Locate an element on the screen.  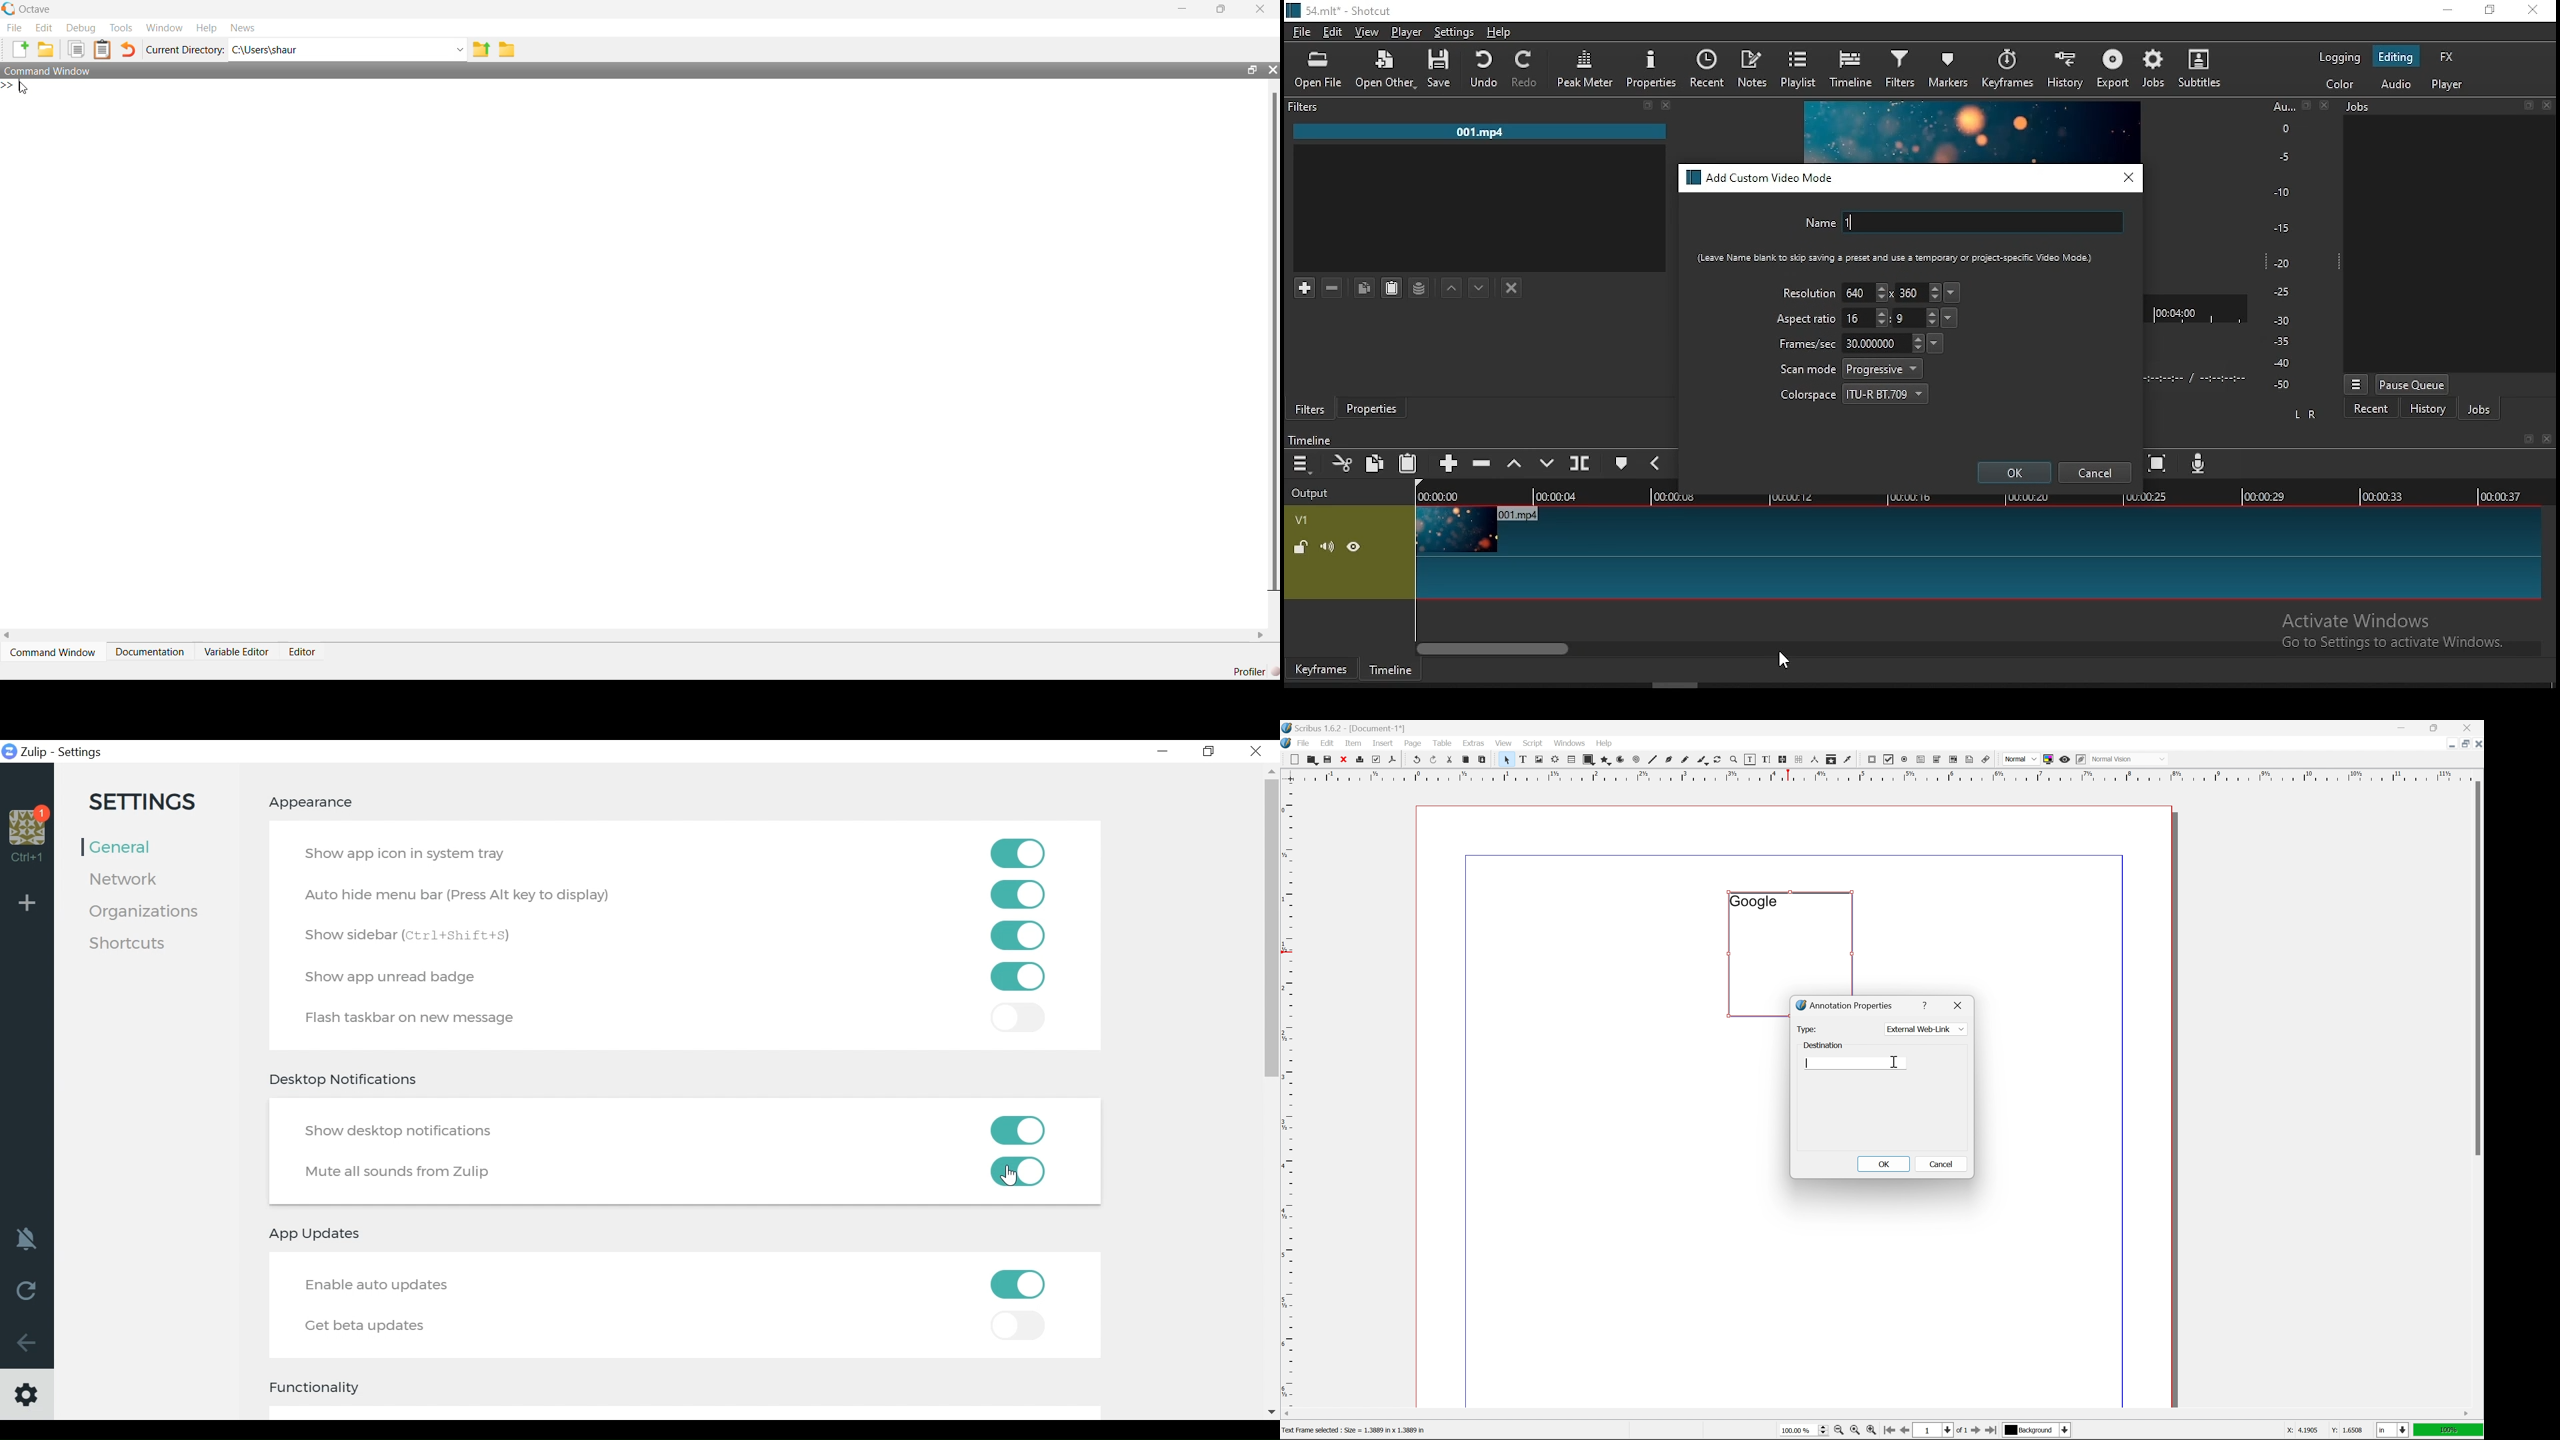
width is located at coordinates (1866, 318).